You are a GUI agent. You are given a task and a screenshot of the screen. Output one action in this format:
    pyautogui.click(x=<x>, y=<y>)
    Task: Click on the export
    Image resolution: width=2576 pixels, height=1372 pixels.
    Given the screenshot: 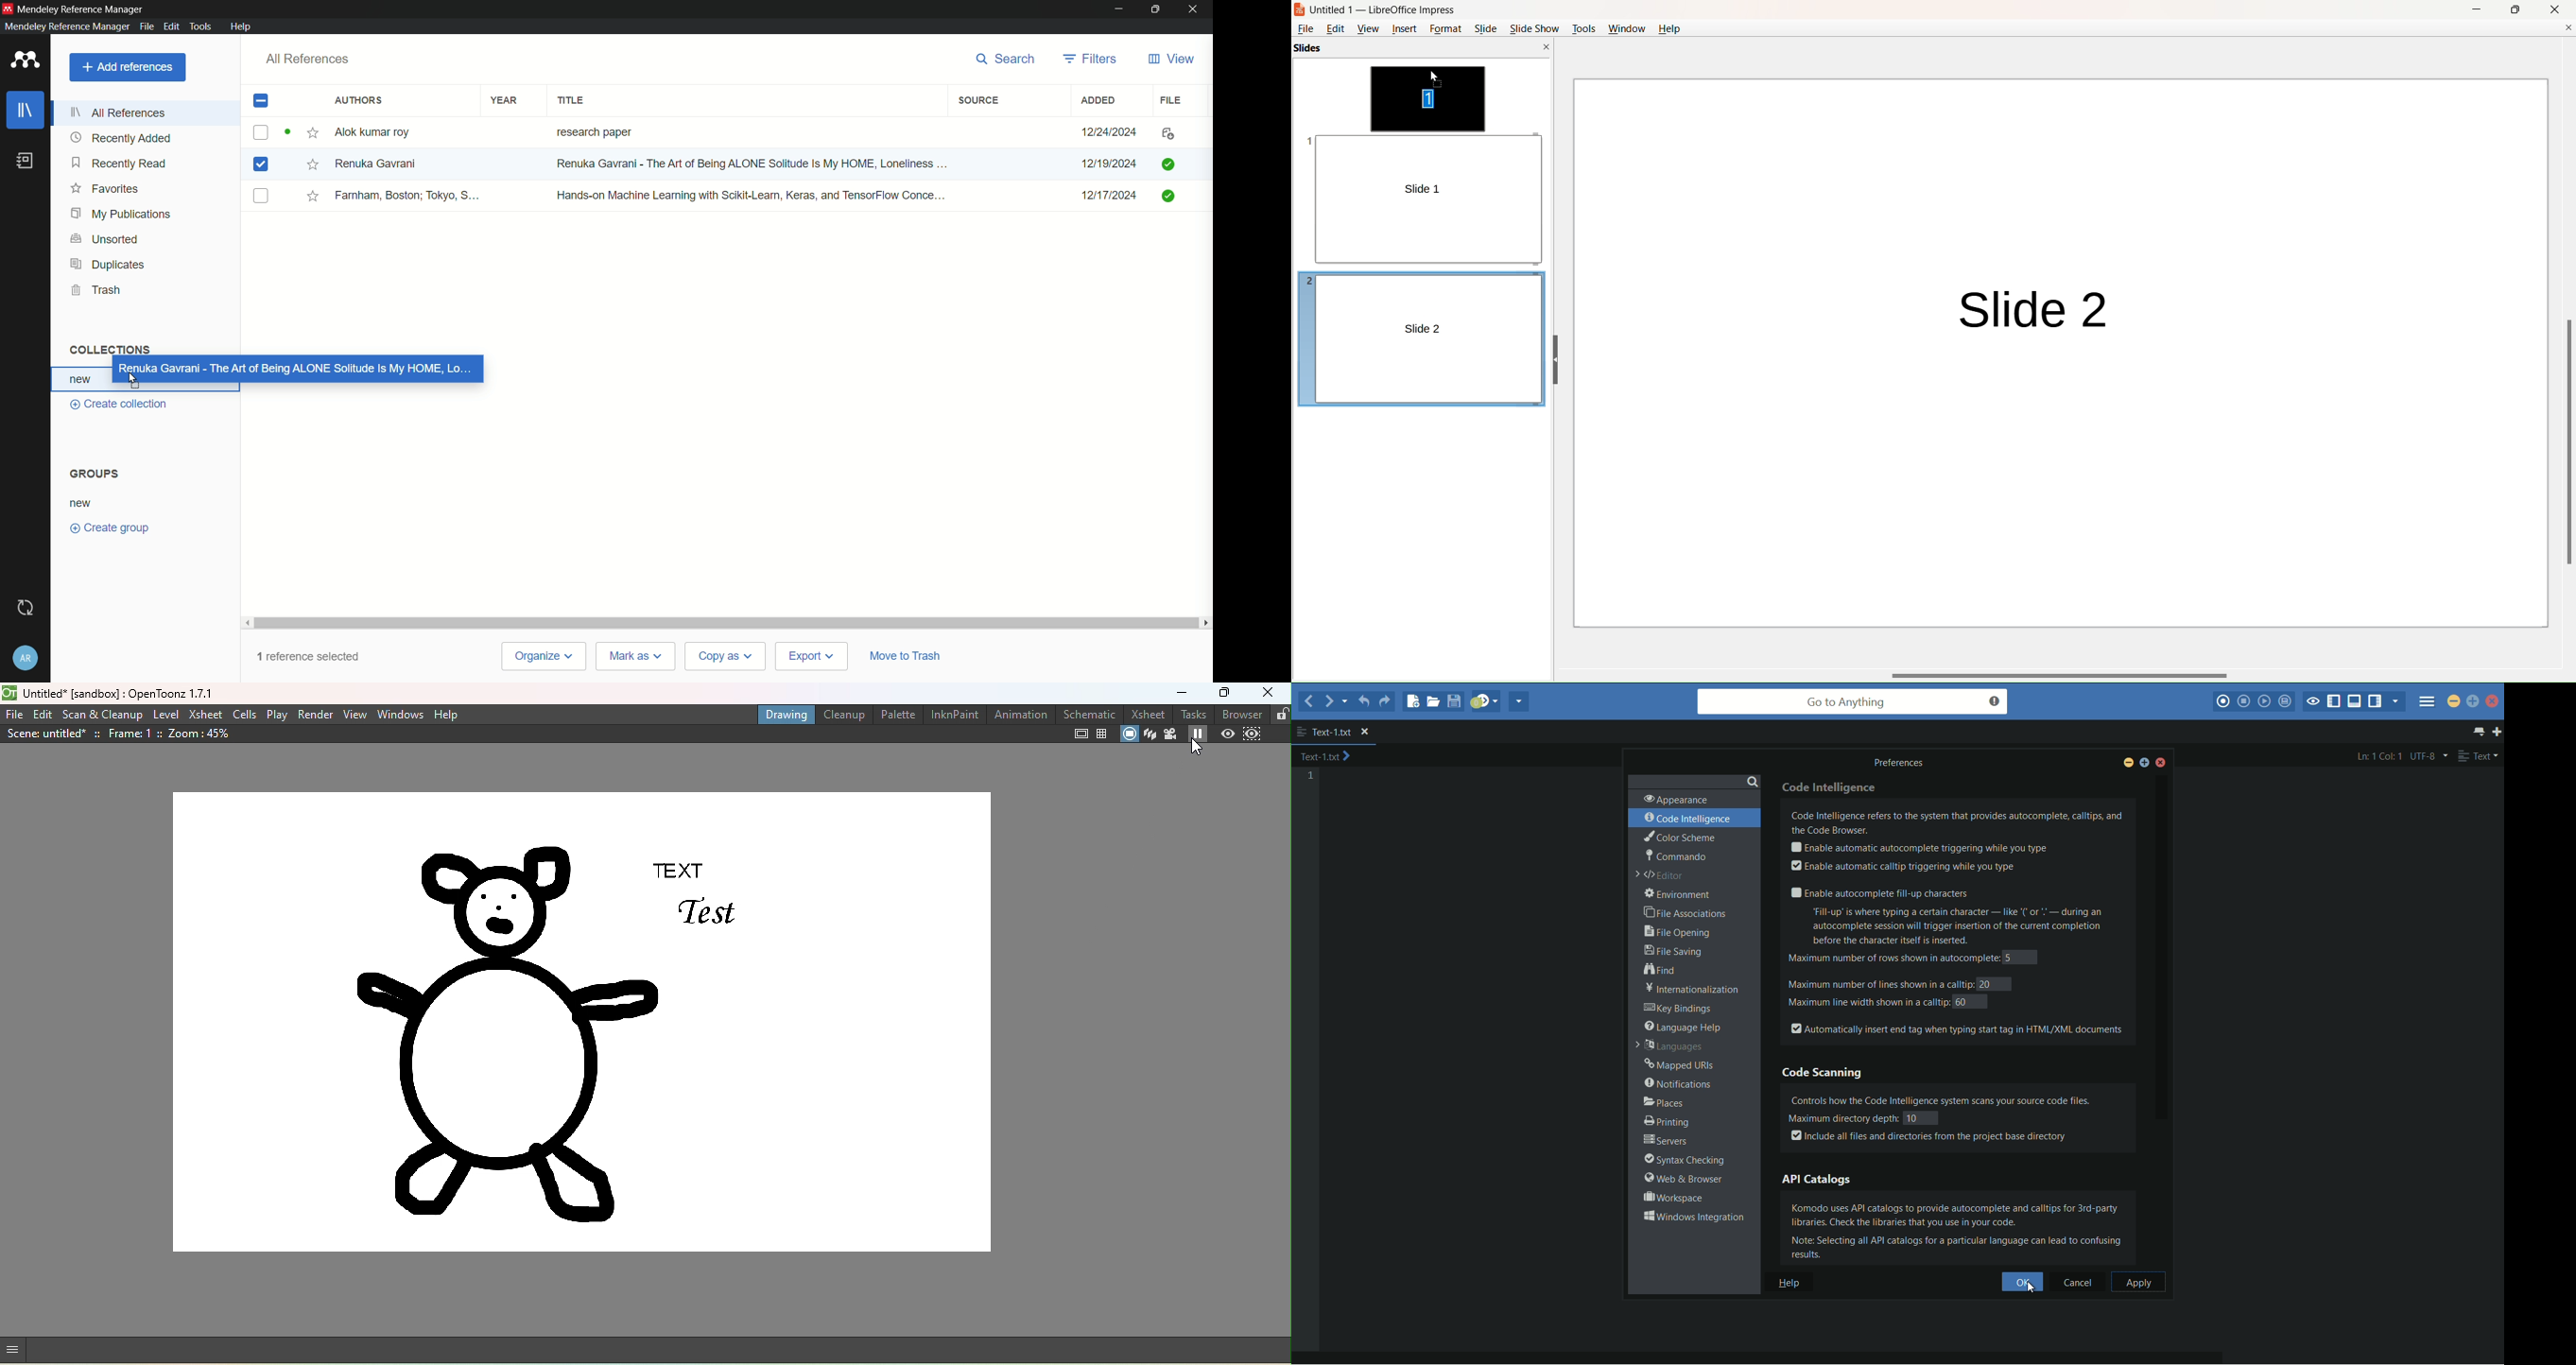 What is the action you would take?
    pyautogui.click(x=814, y=656)
    